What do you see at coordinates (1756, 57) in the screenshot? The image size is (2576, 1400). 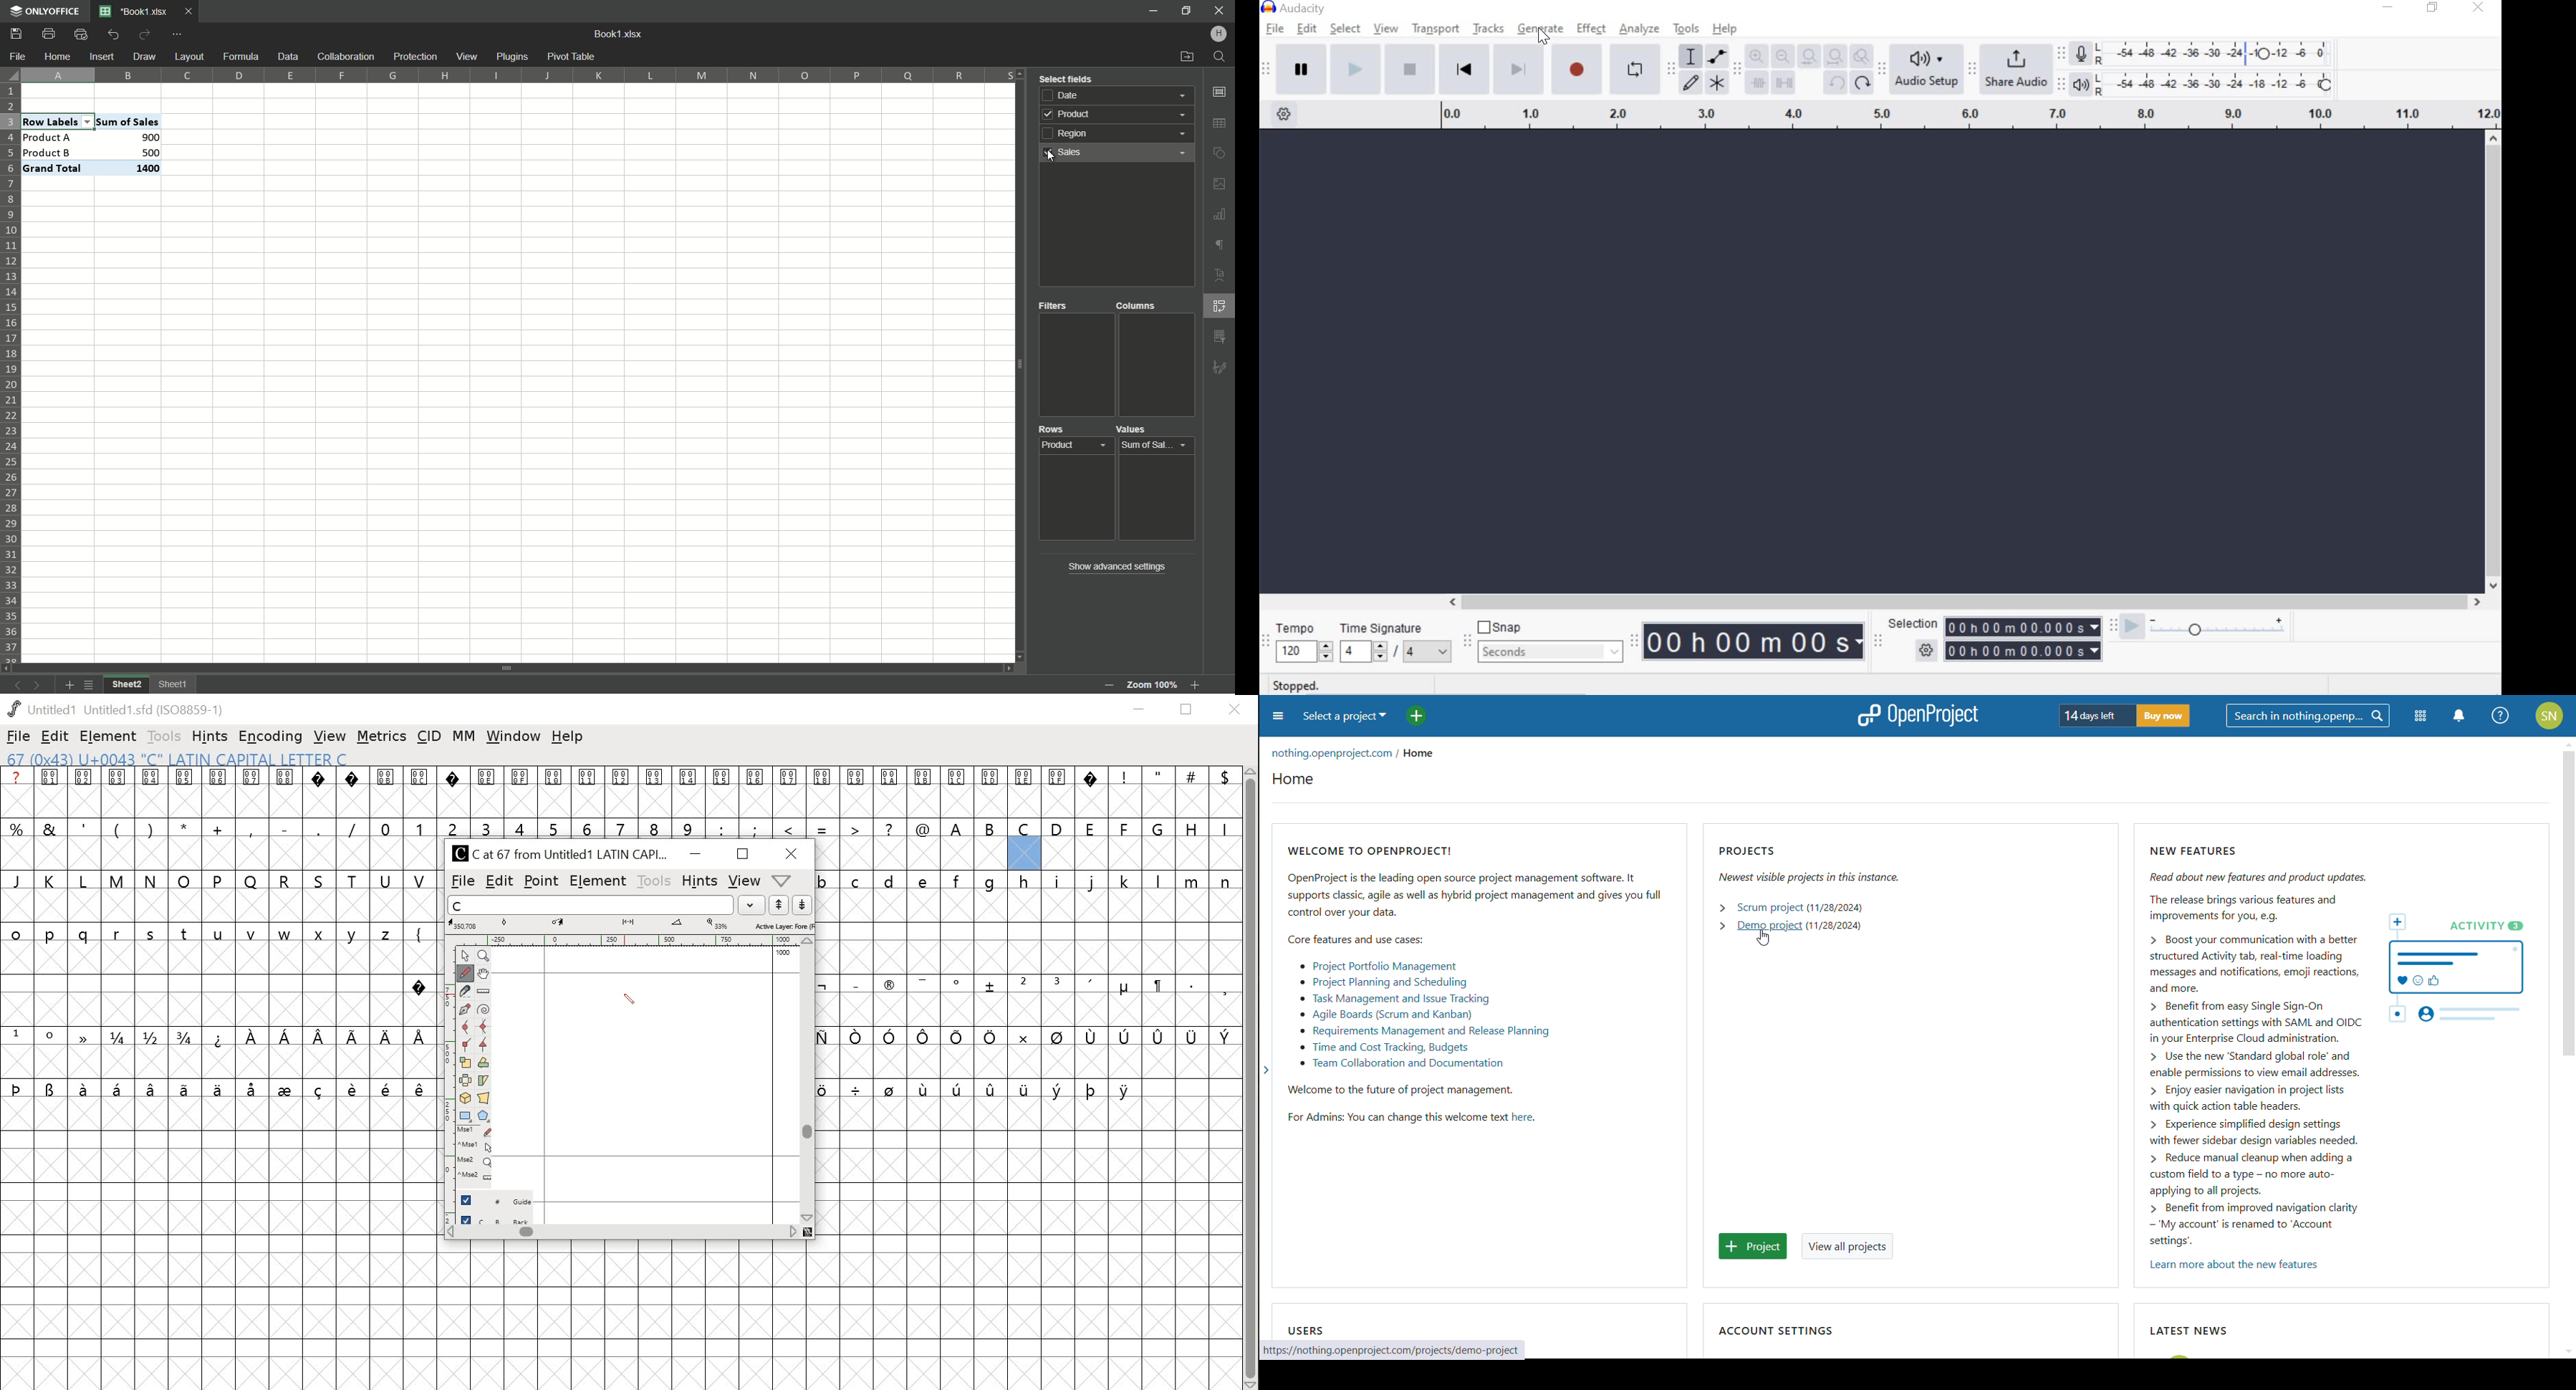 I see `Zoom In` at bounding box center [1756, 57].